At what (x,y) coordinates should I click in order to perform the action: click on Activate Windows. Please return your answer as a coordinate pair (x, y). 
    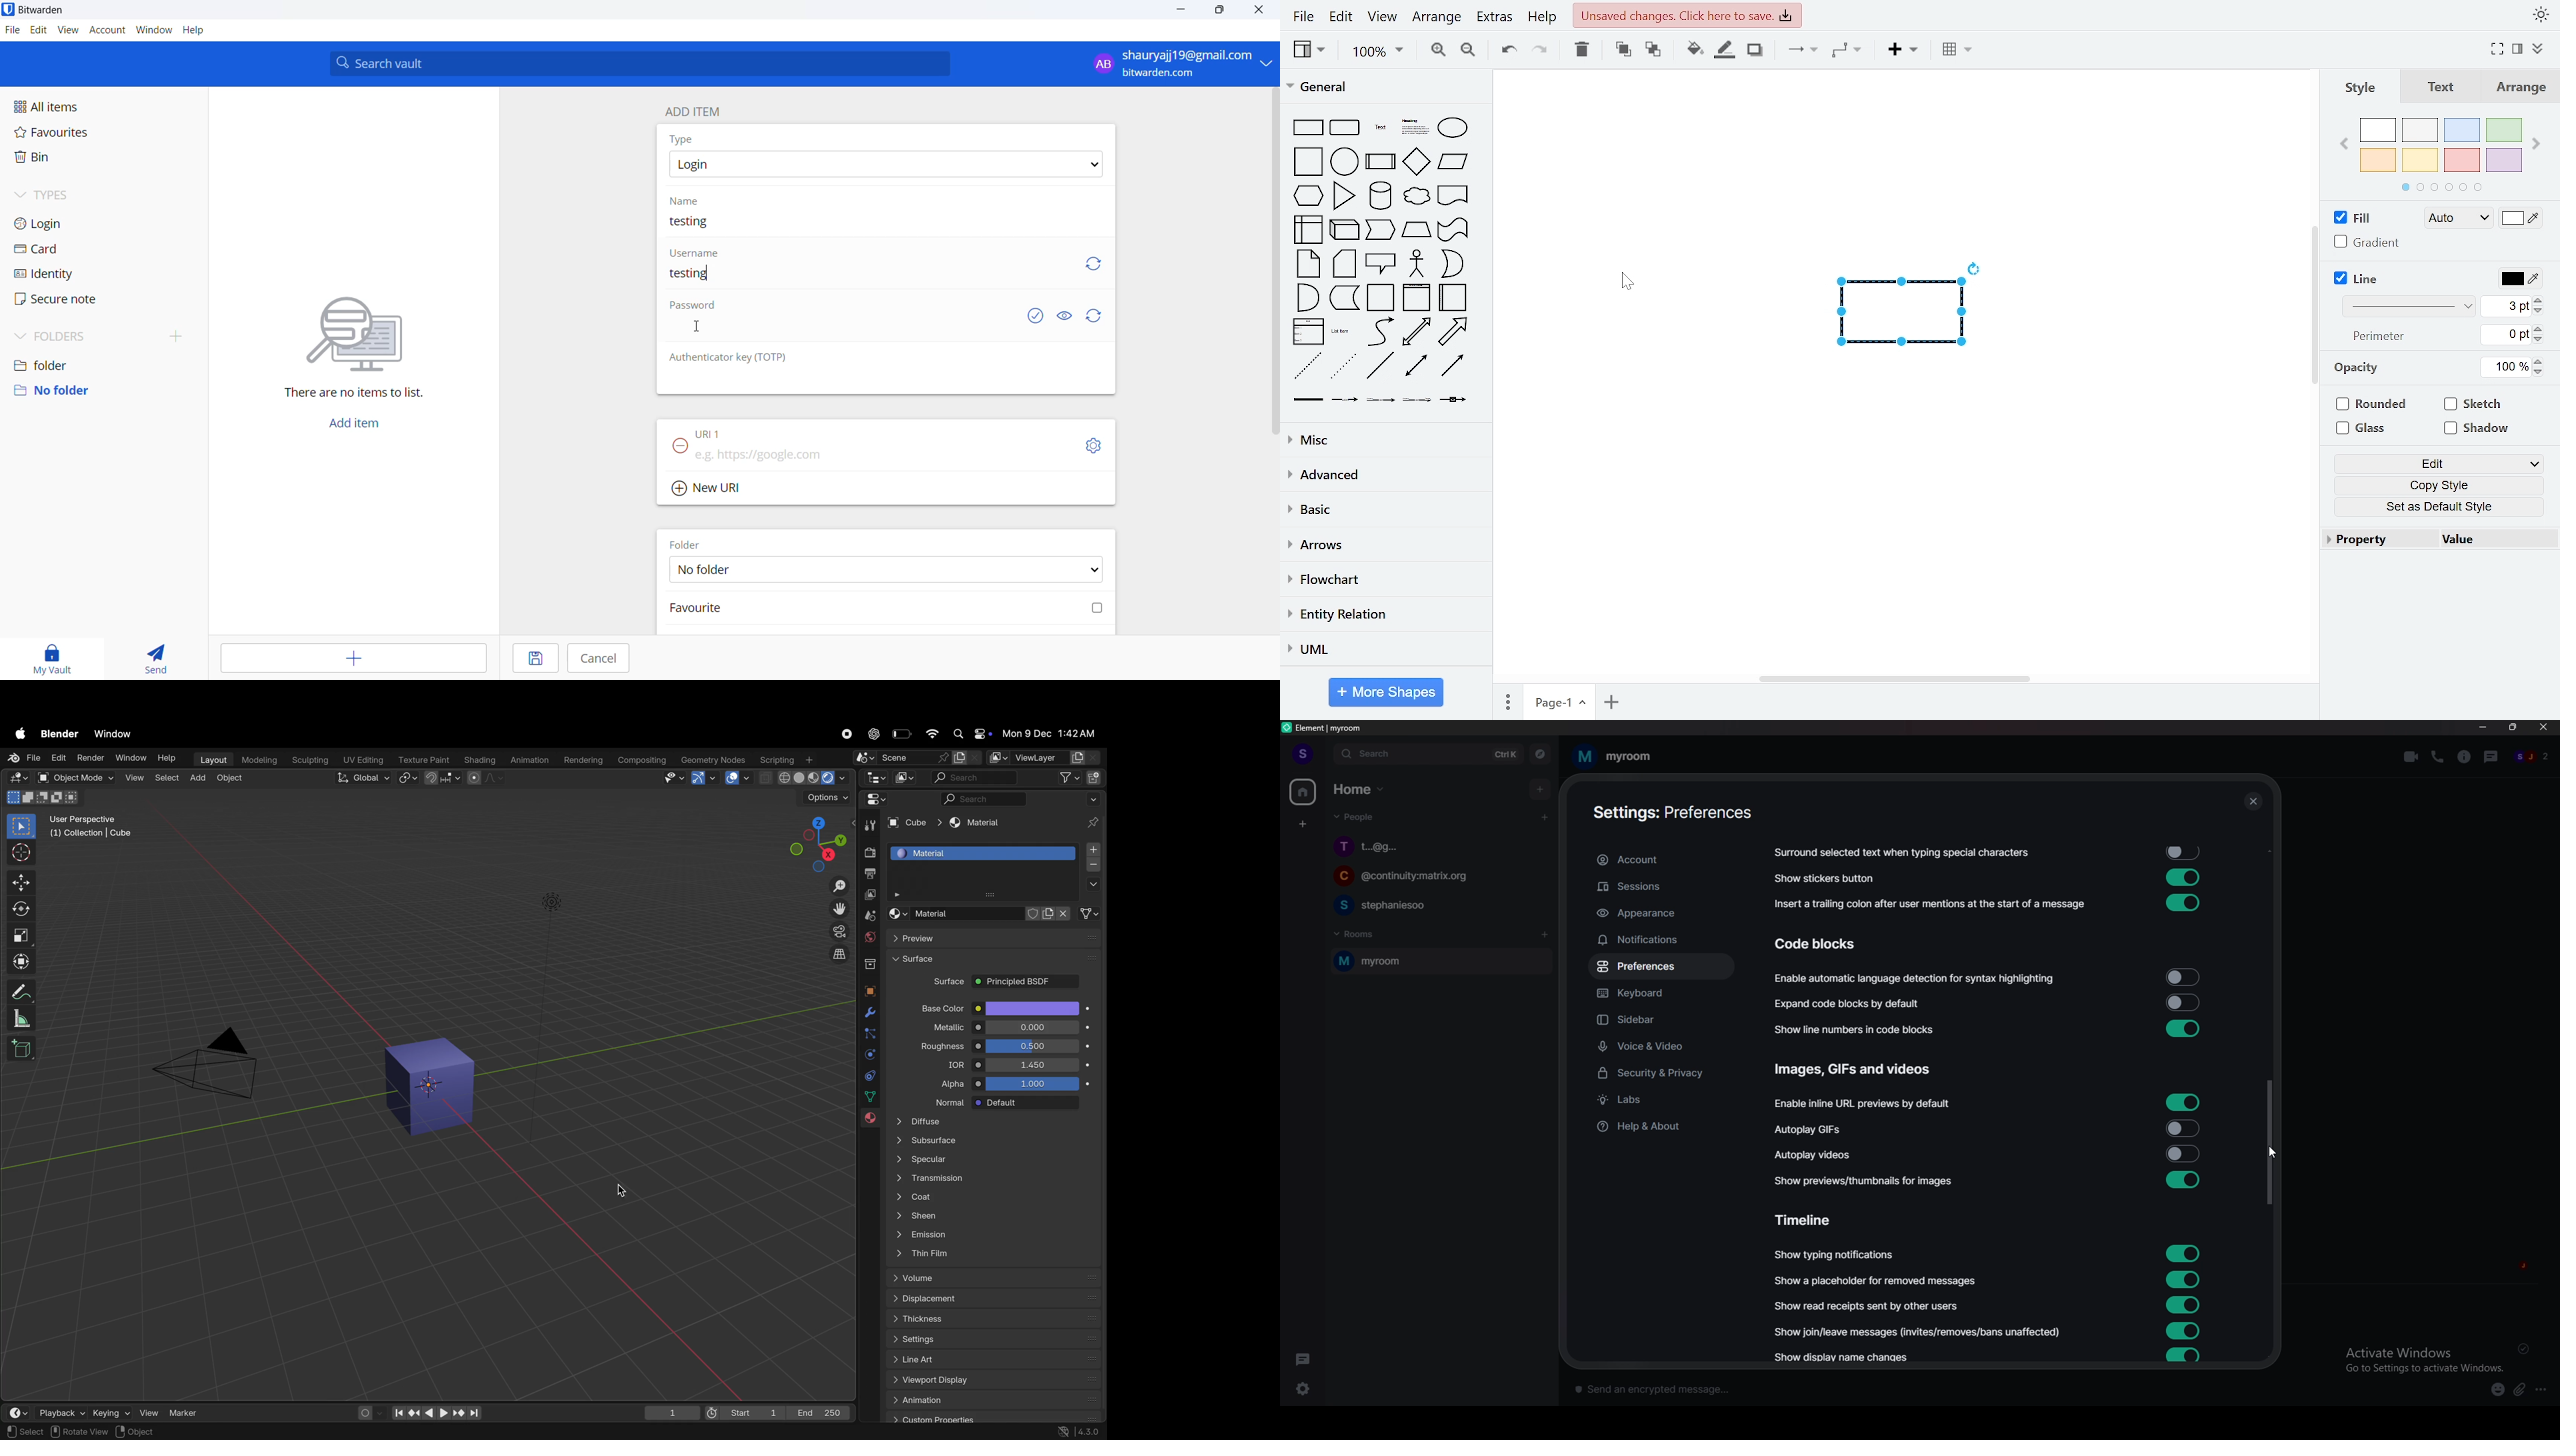
    Looking at the image, I should click on (2419, 1359).